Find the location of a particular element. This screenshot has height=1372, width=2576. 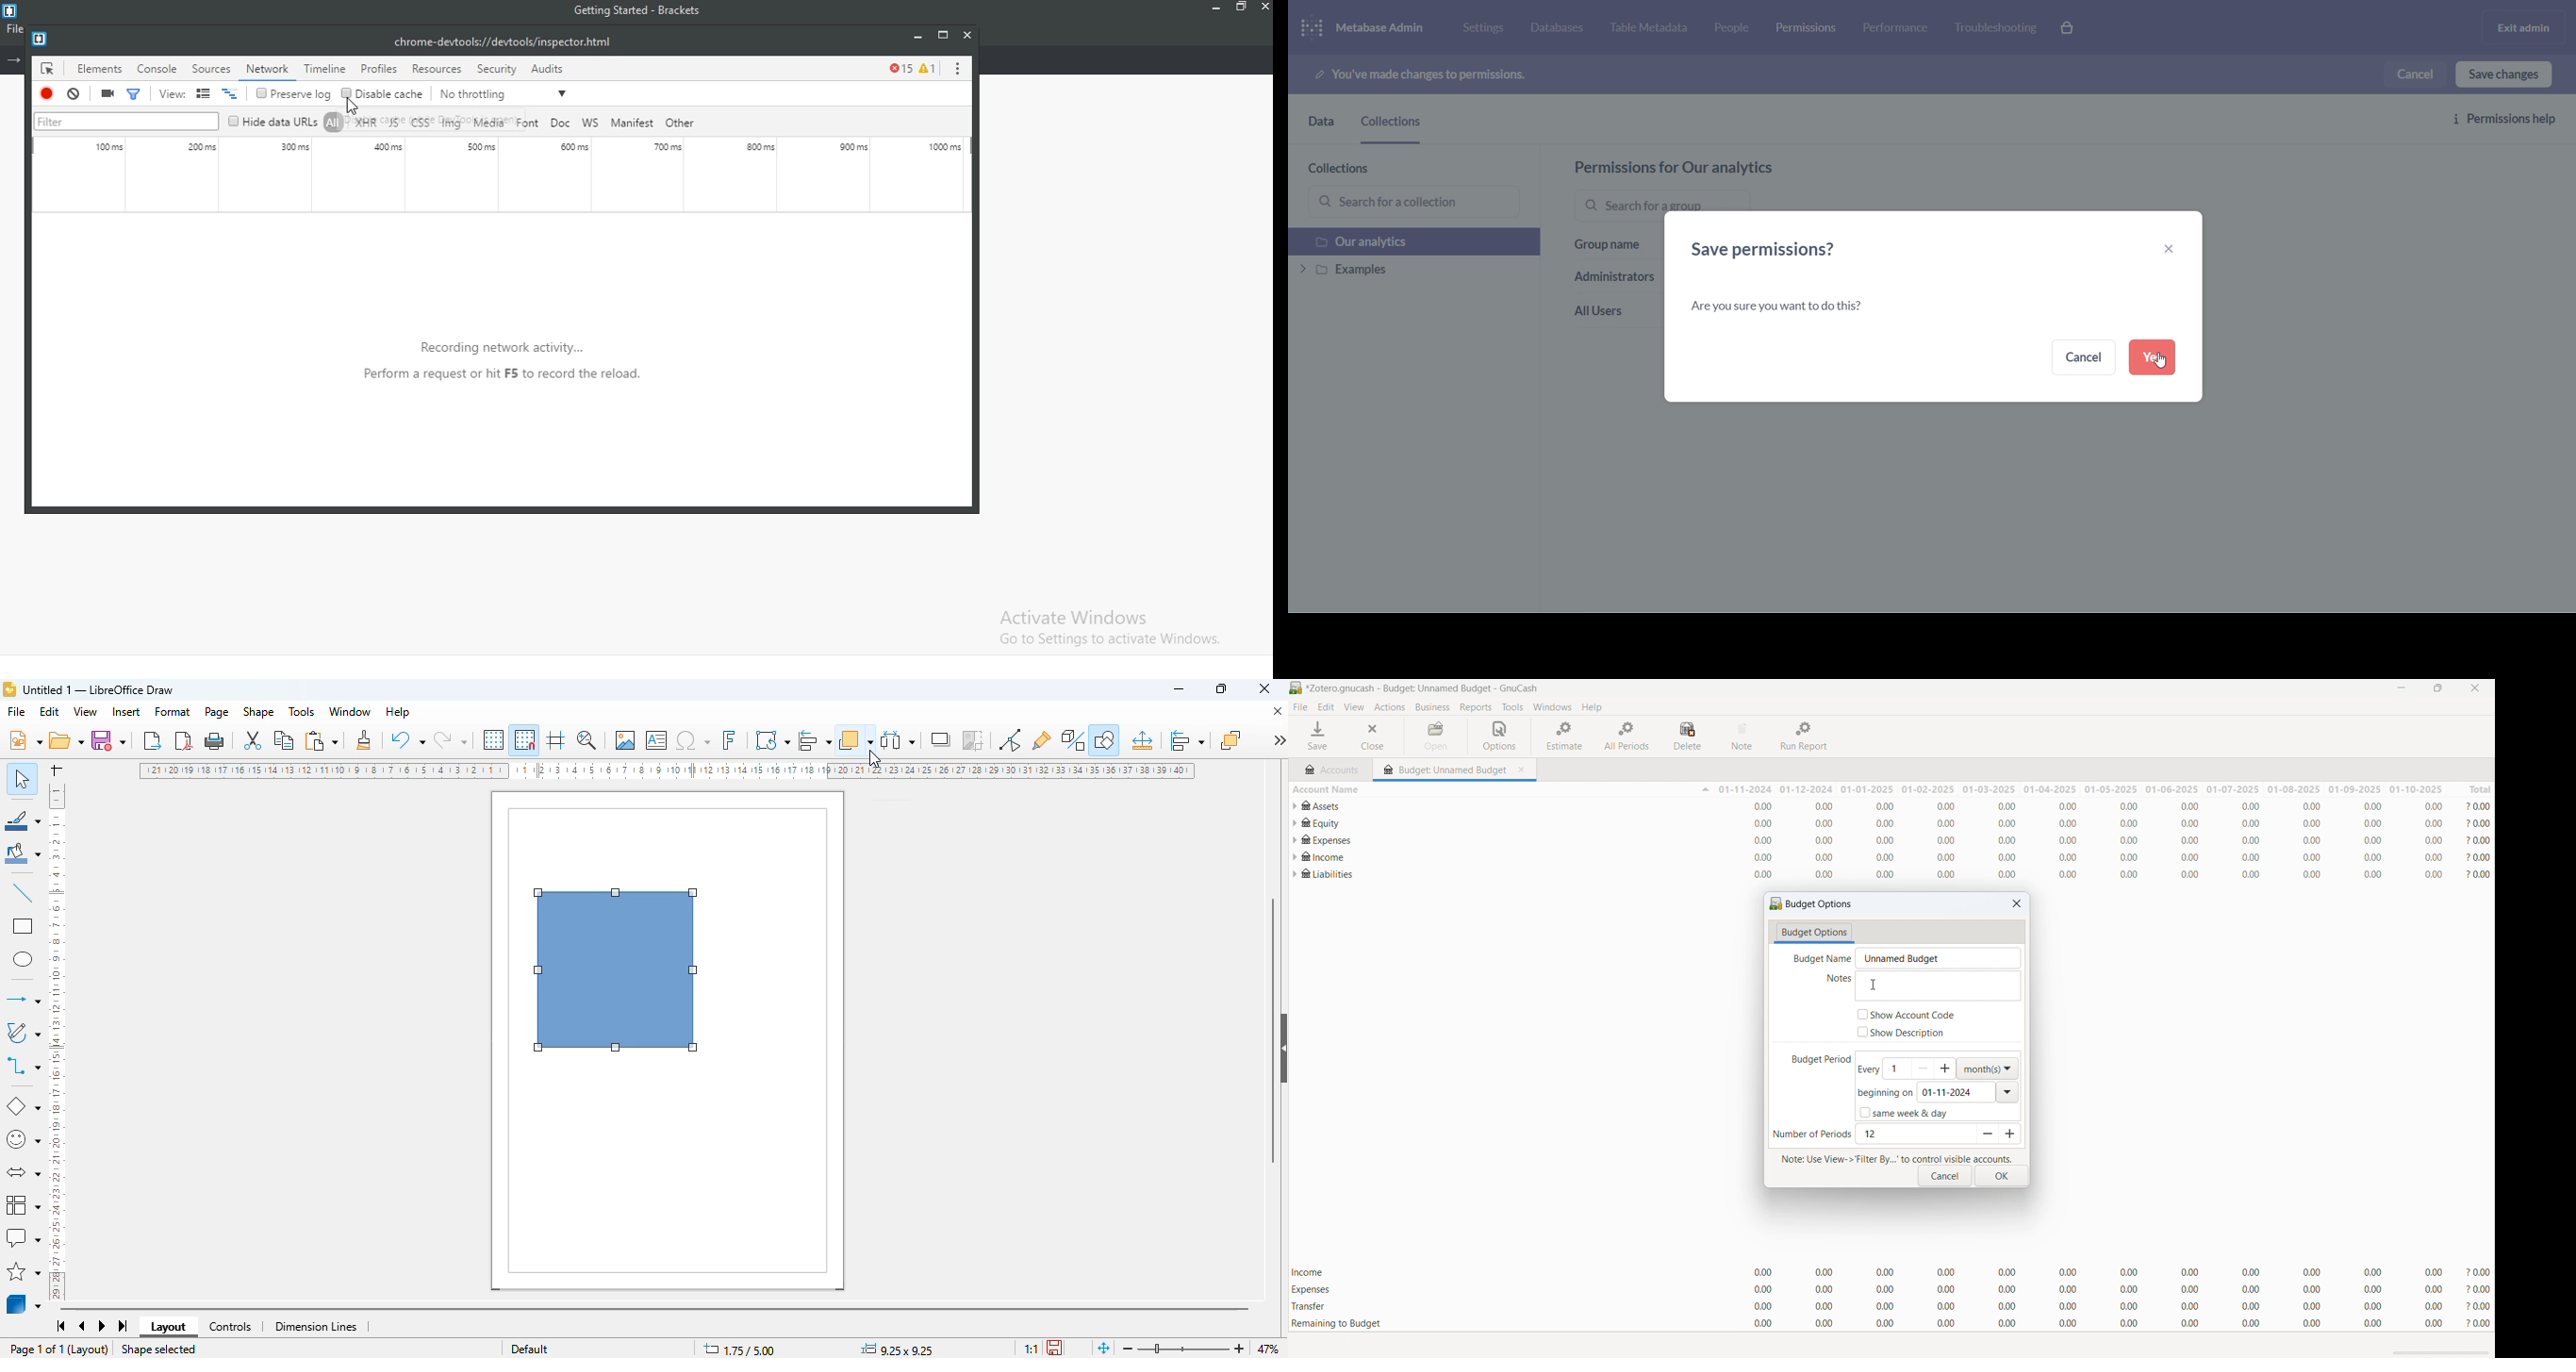

help is located at coordinates (1591, 707).